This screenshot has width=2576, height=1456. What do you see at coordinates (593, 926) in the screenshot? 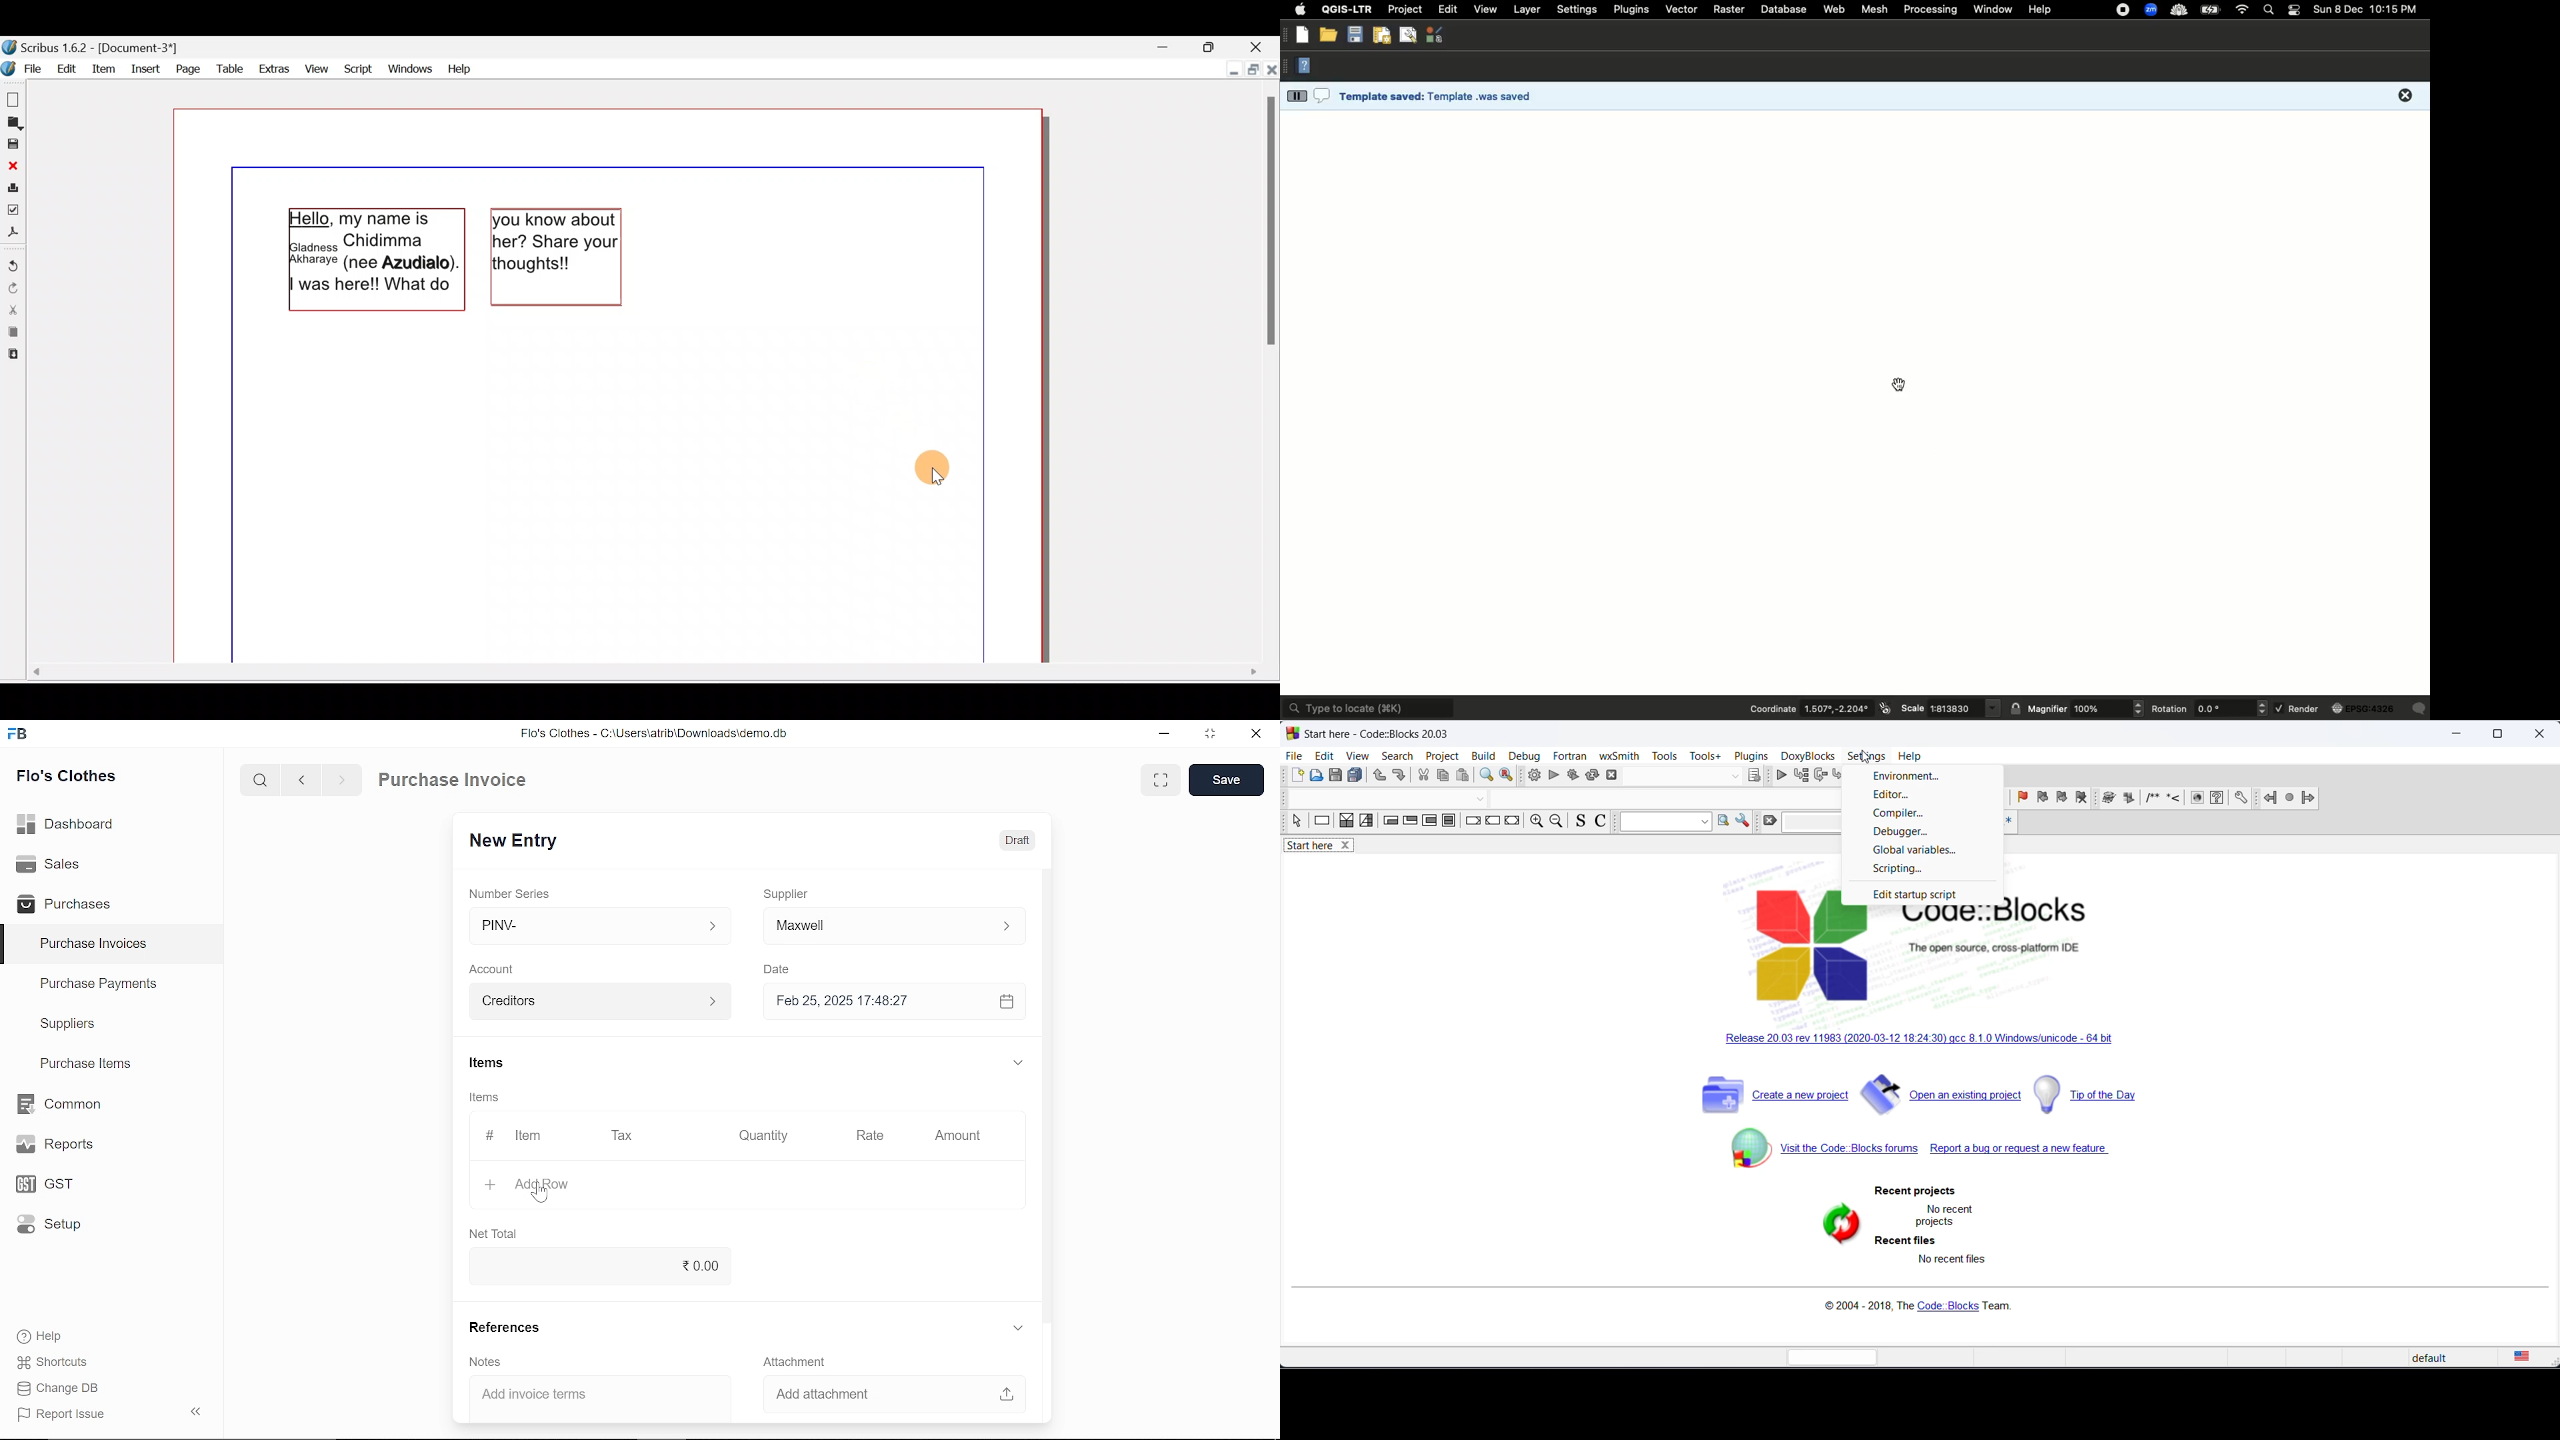
I see `PINV- >` at bounding box center [593, 926].